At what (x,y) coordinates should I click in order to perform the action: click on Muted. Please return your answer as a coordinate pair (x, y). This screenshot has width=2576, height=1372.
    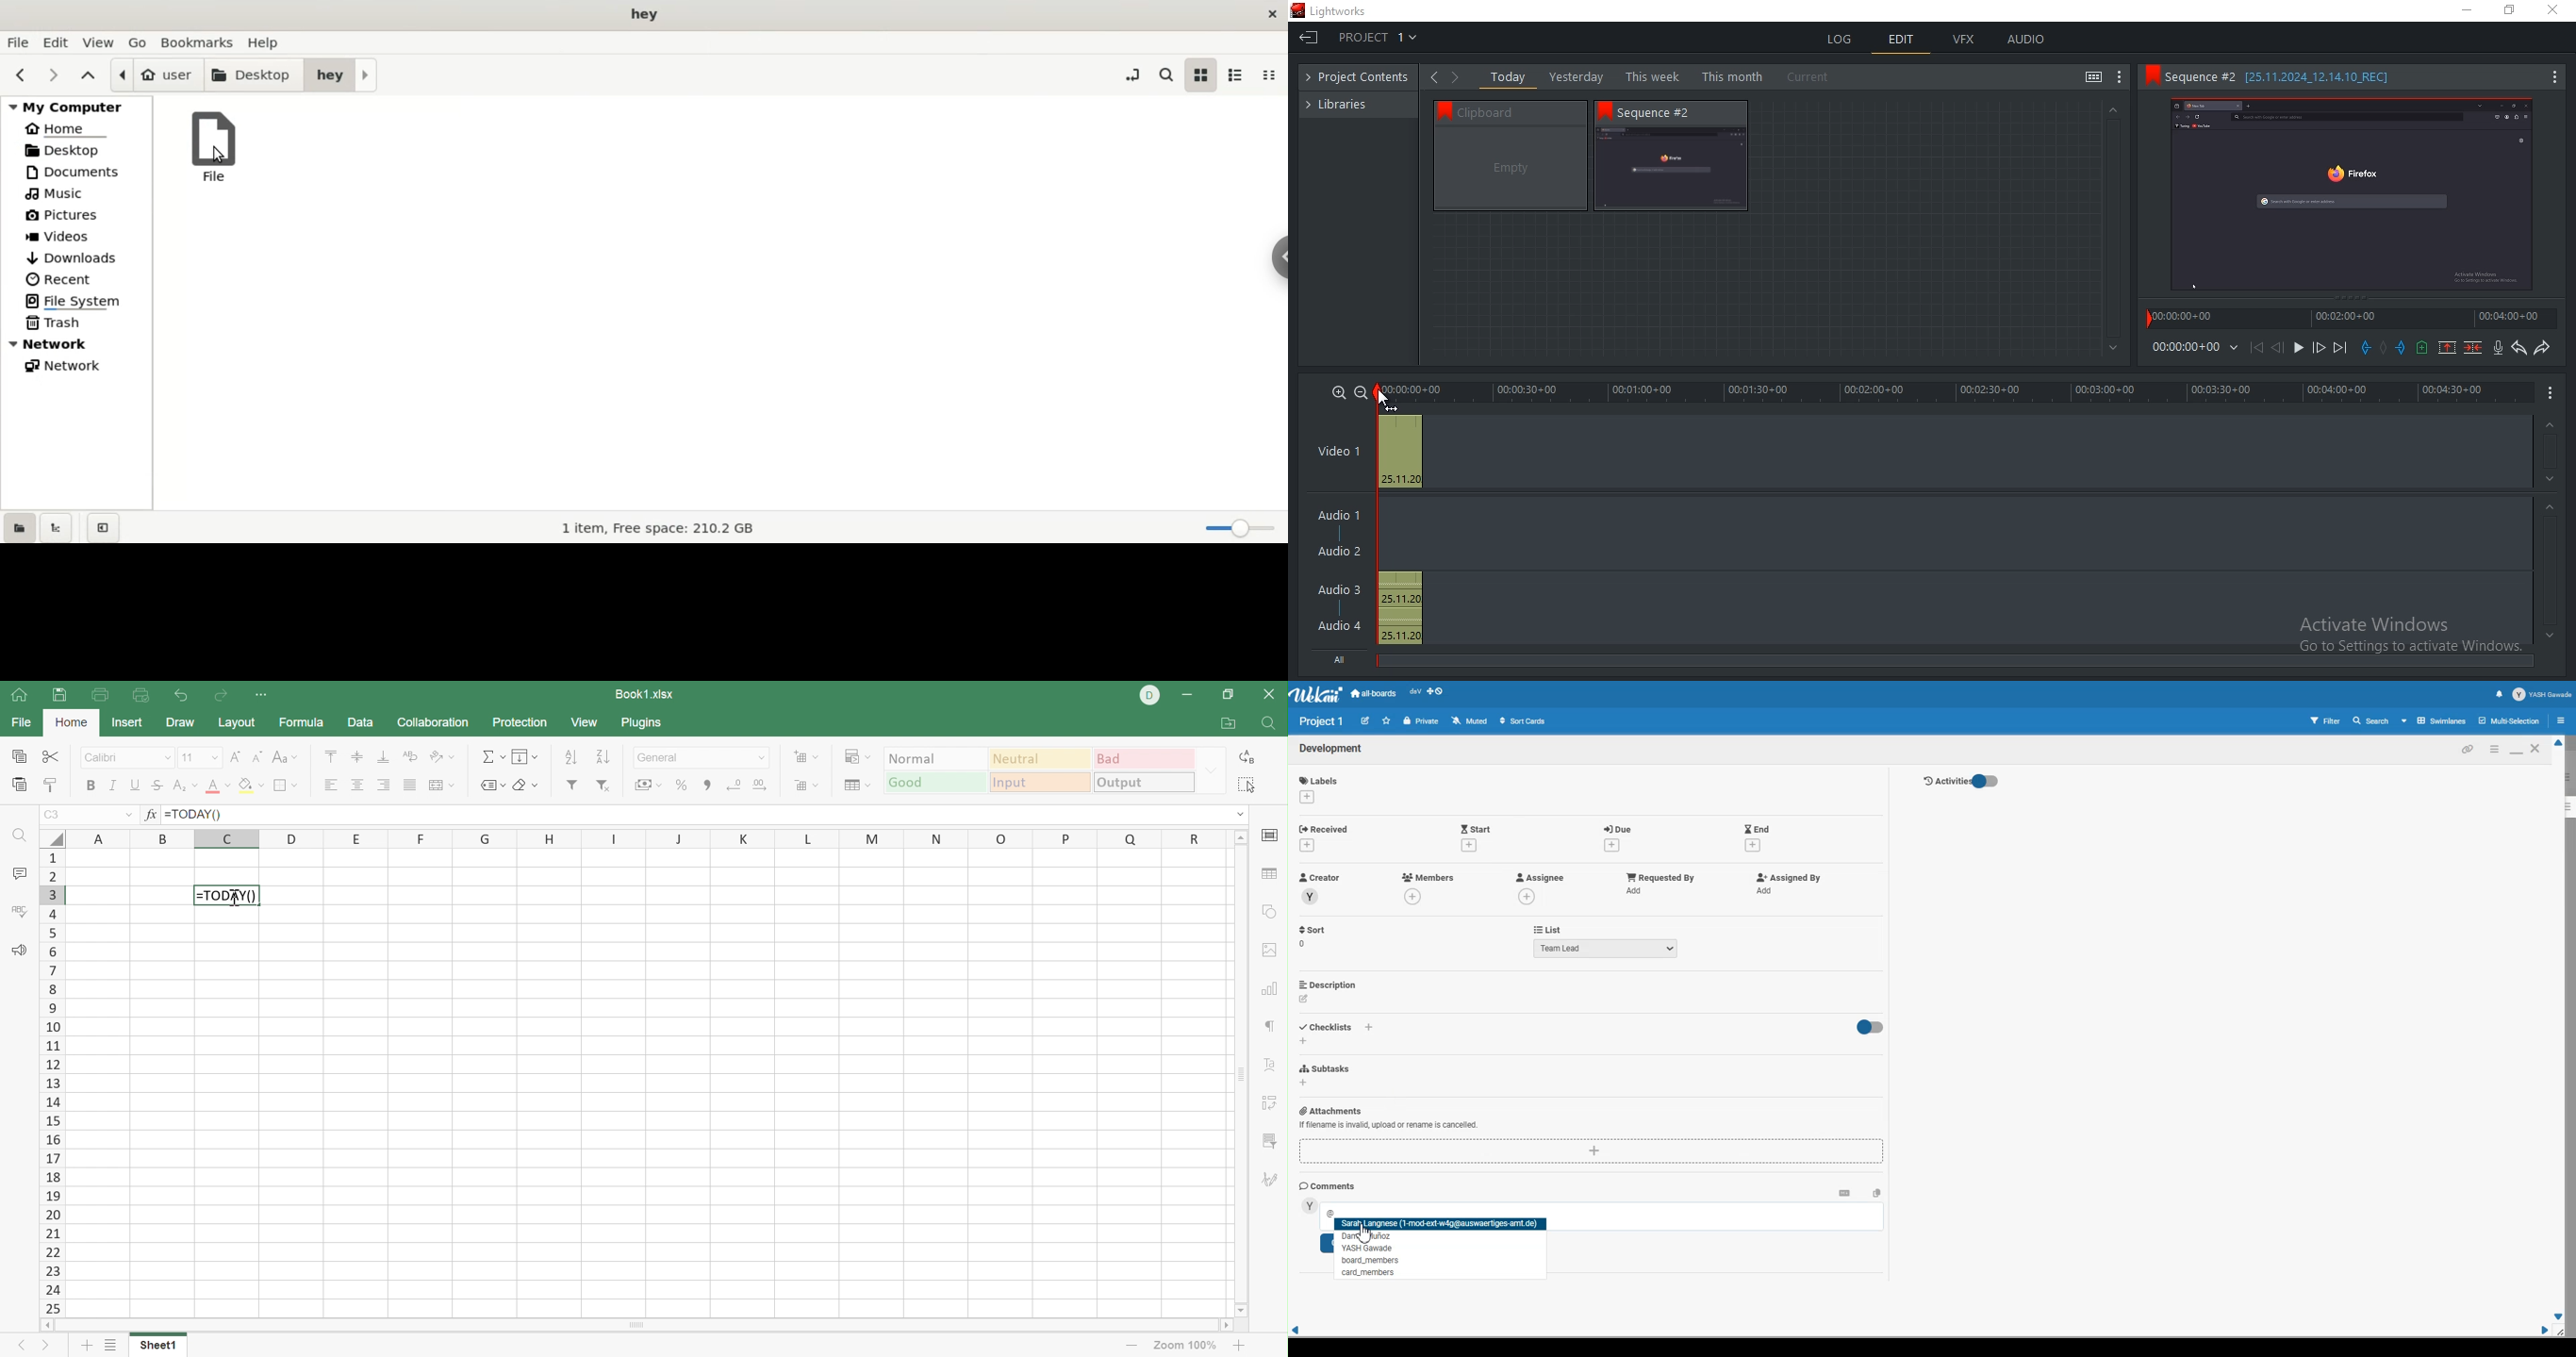
    Looking at the image, I should click on (1470, 720).